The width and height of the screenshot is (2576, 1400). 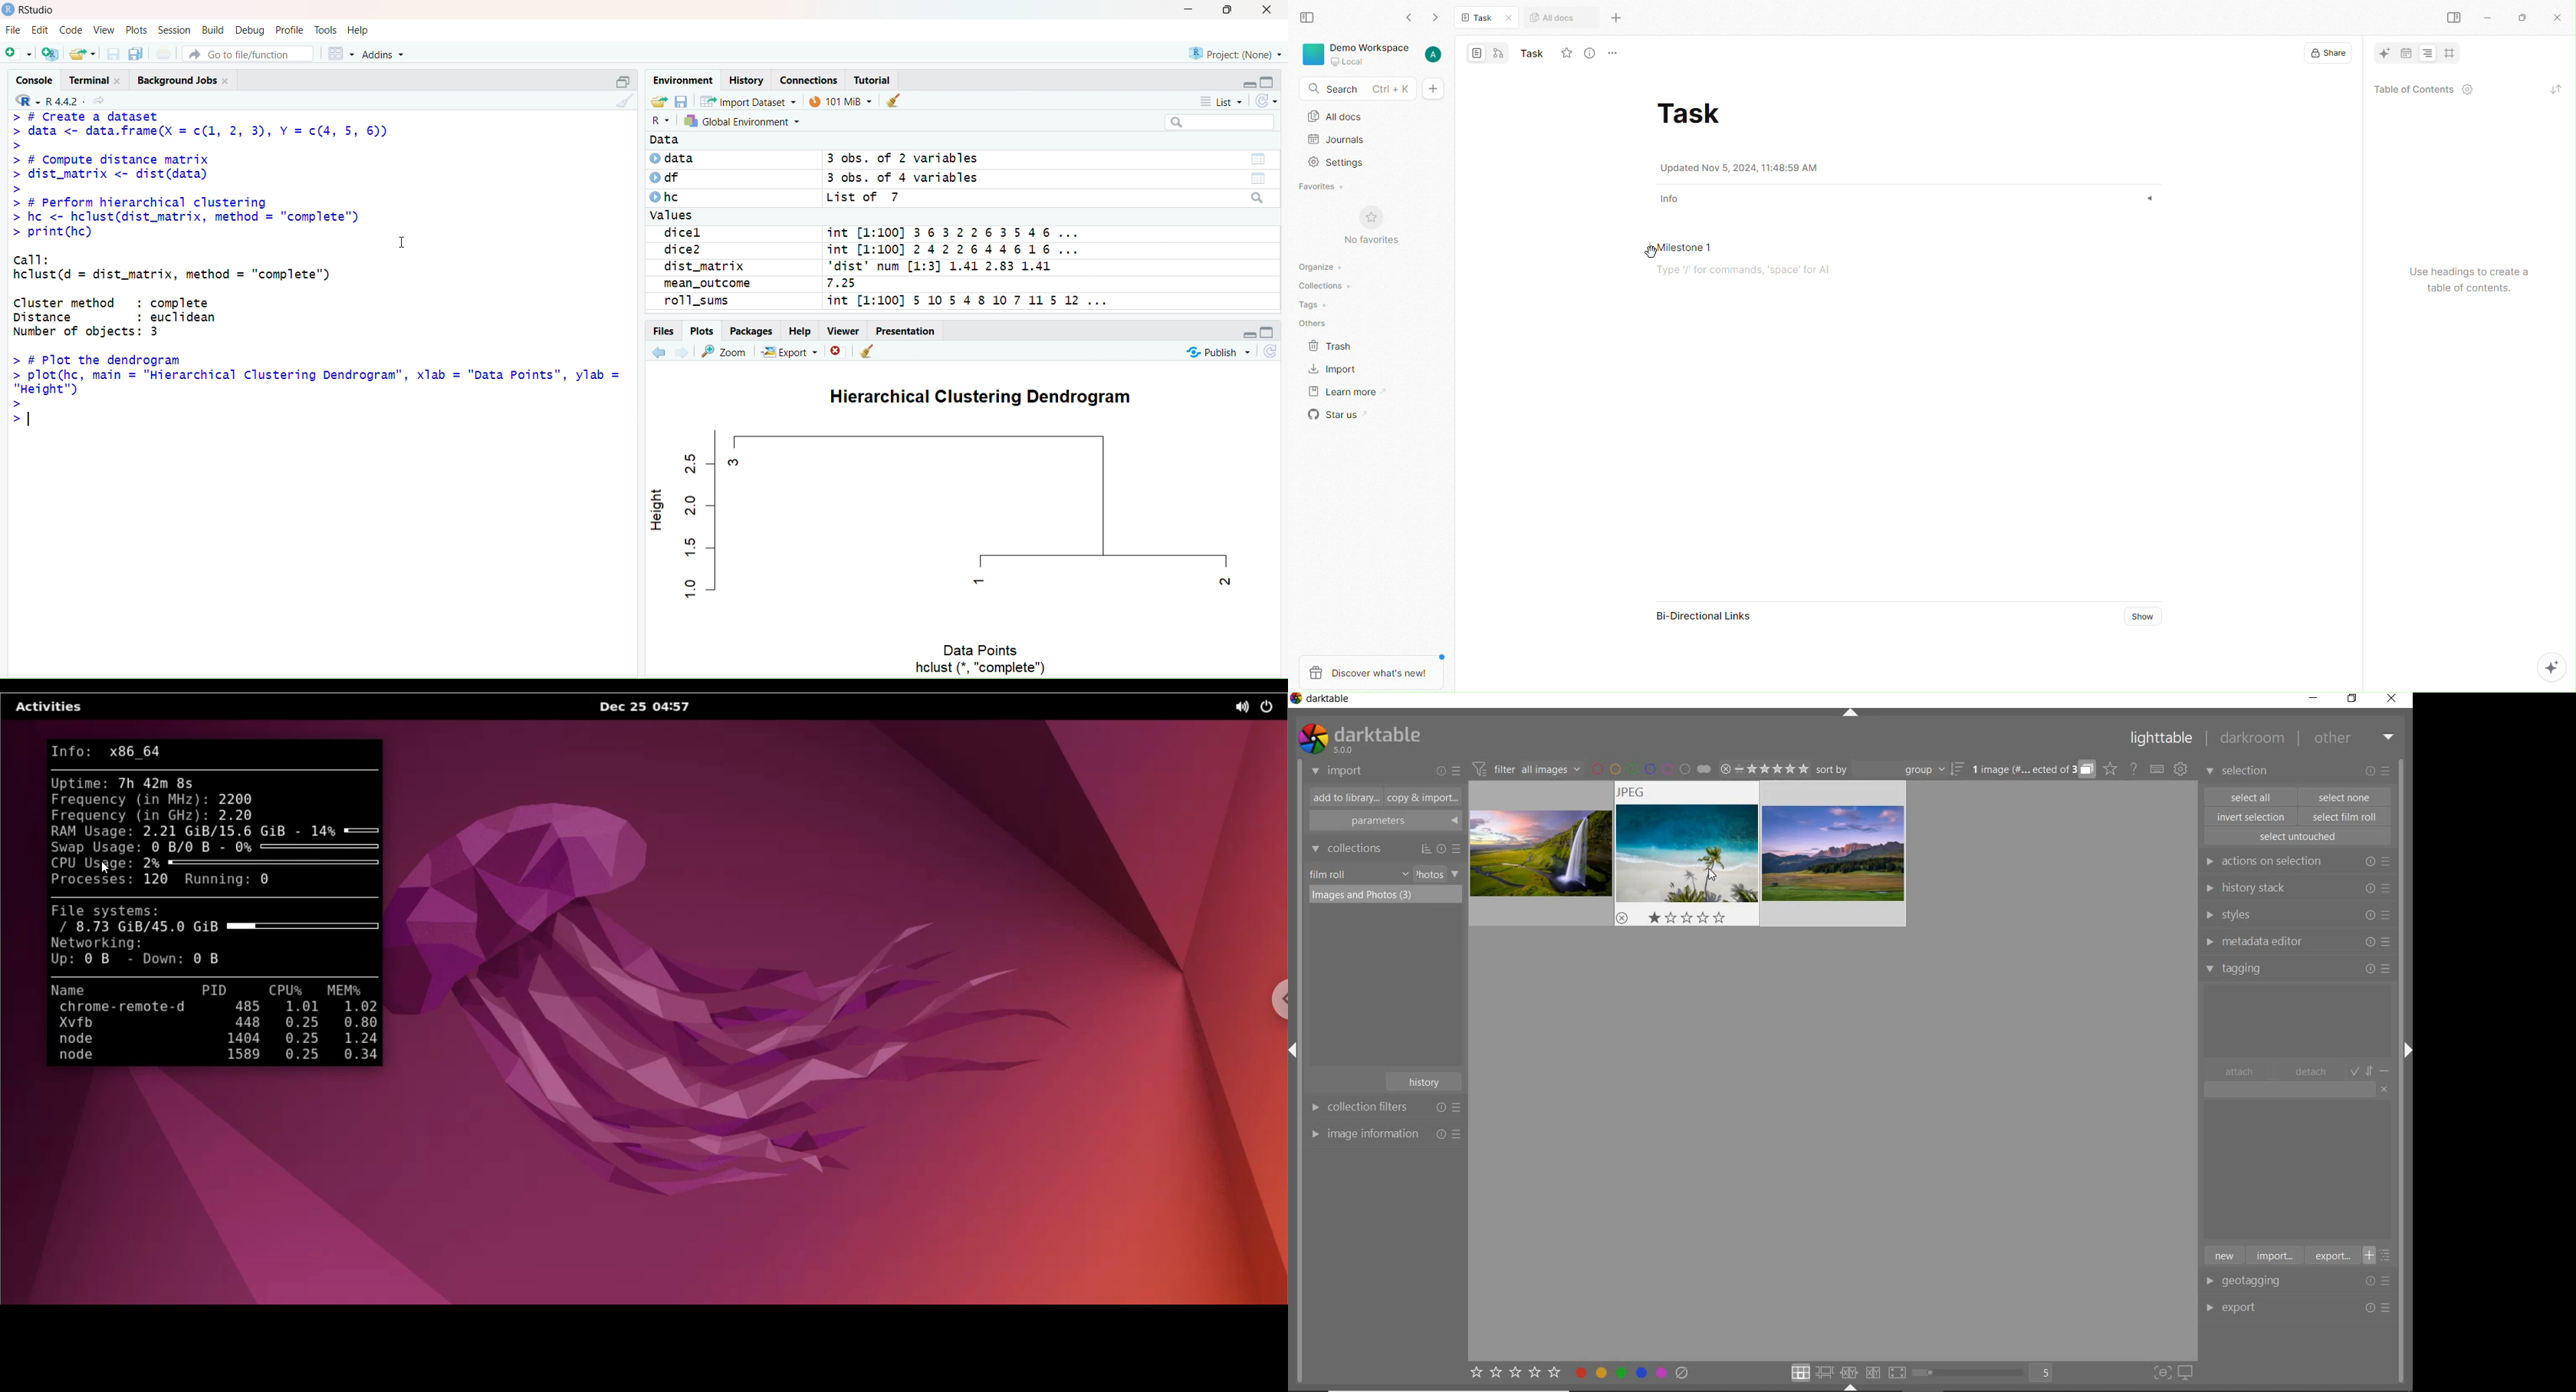 What do you see at coordinates (1429, 874) in the screenshot?
I see `photos` at bounding box center [1429, 874].